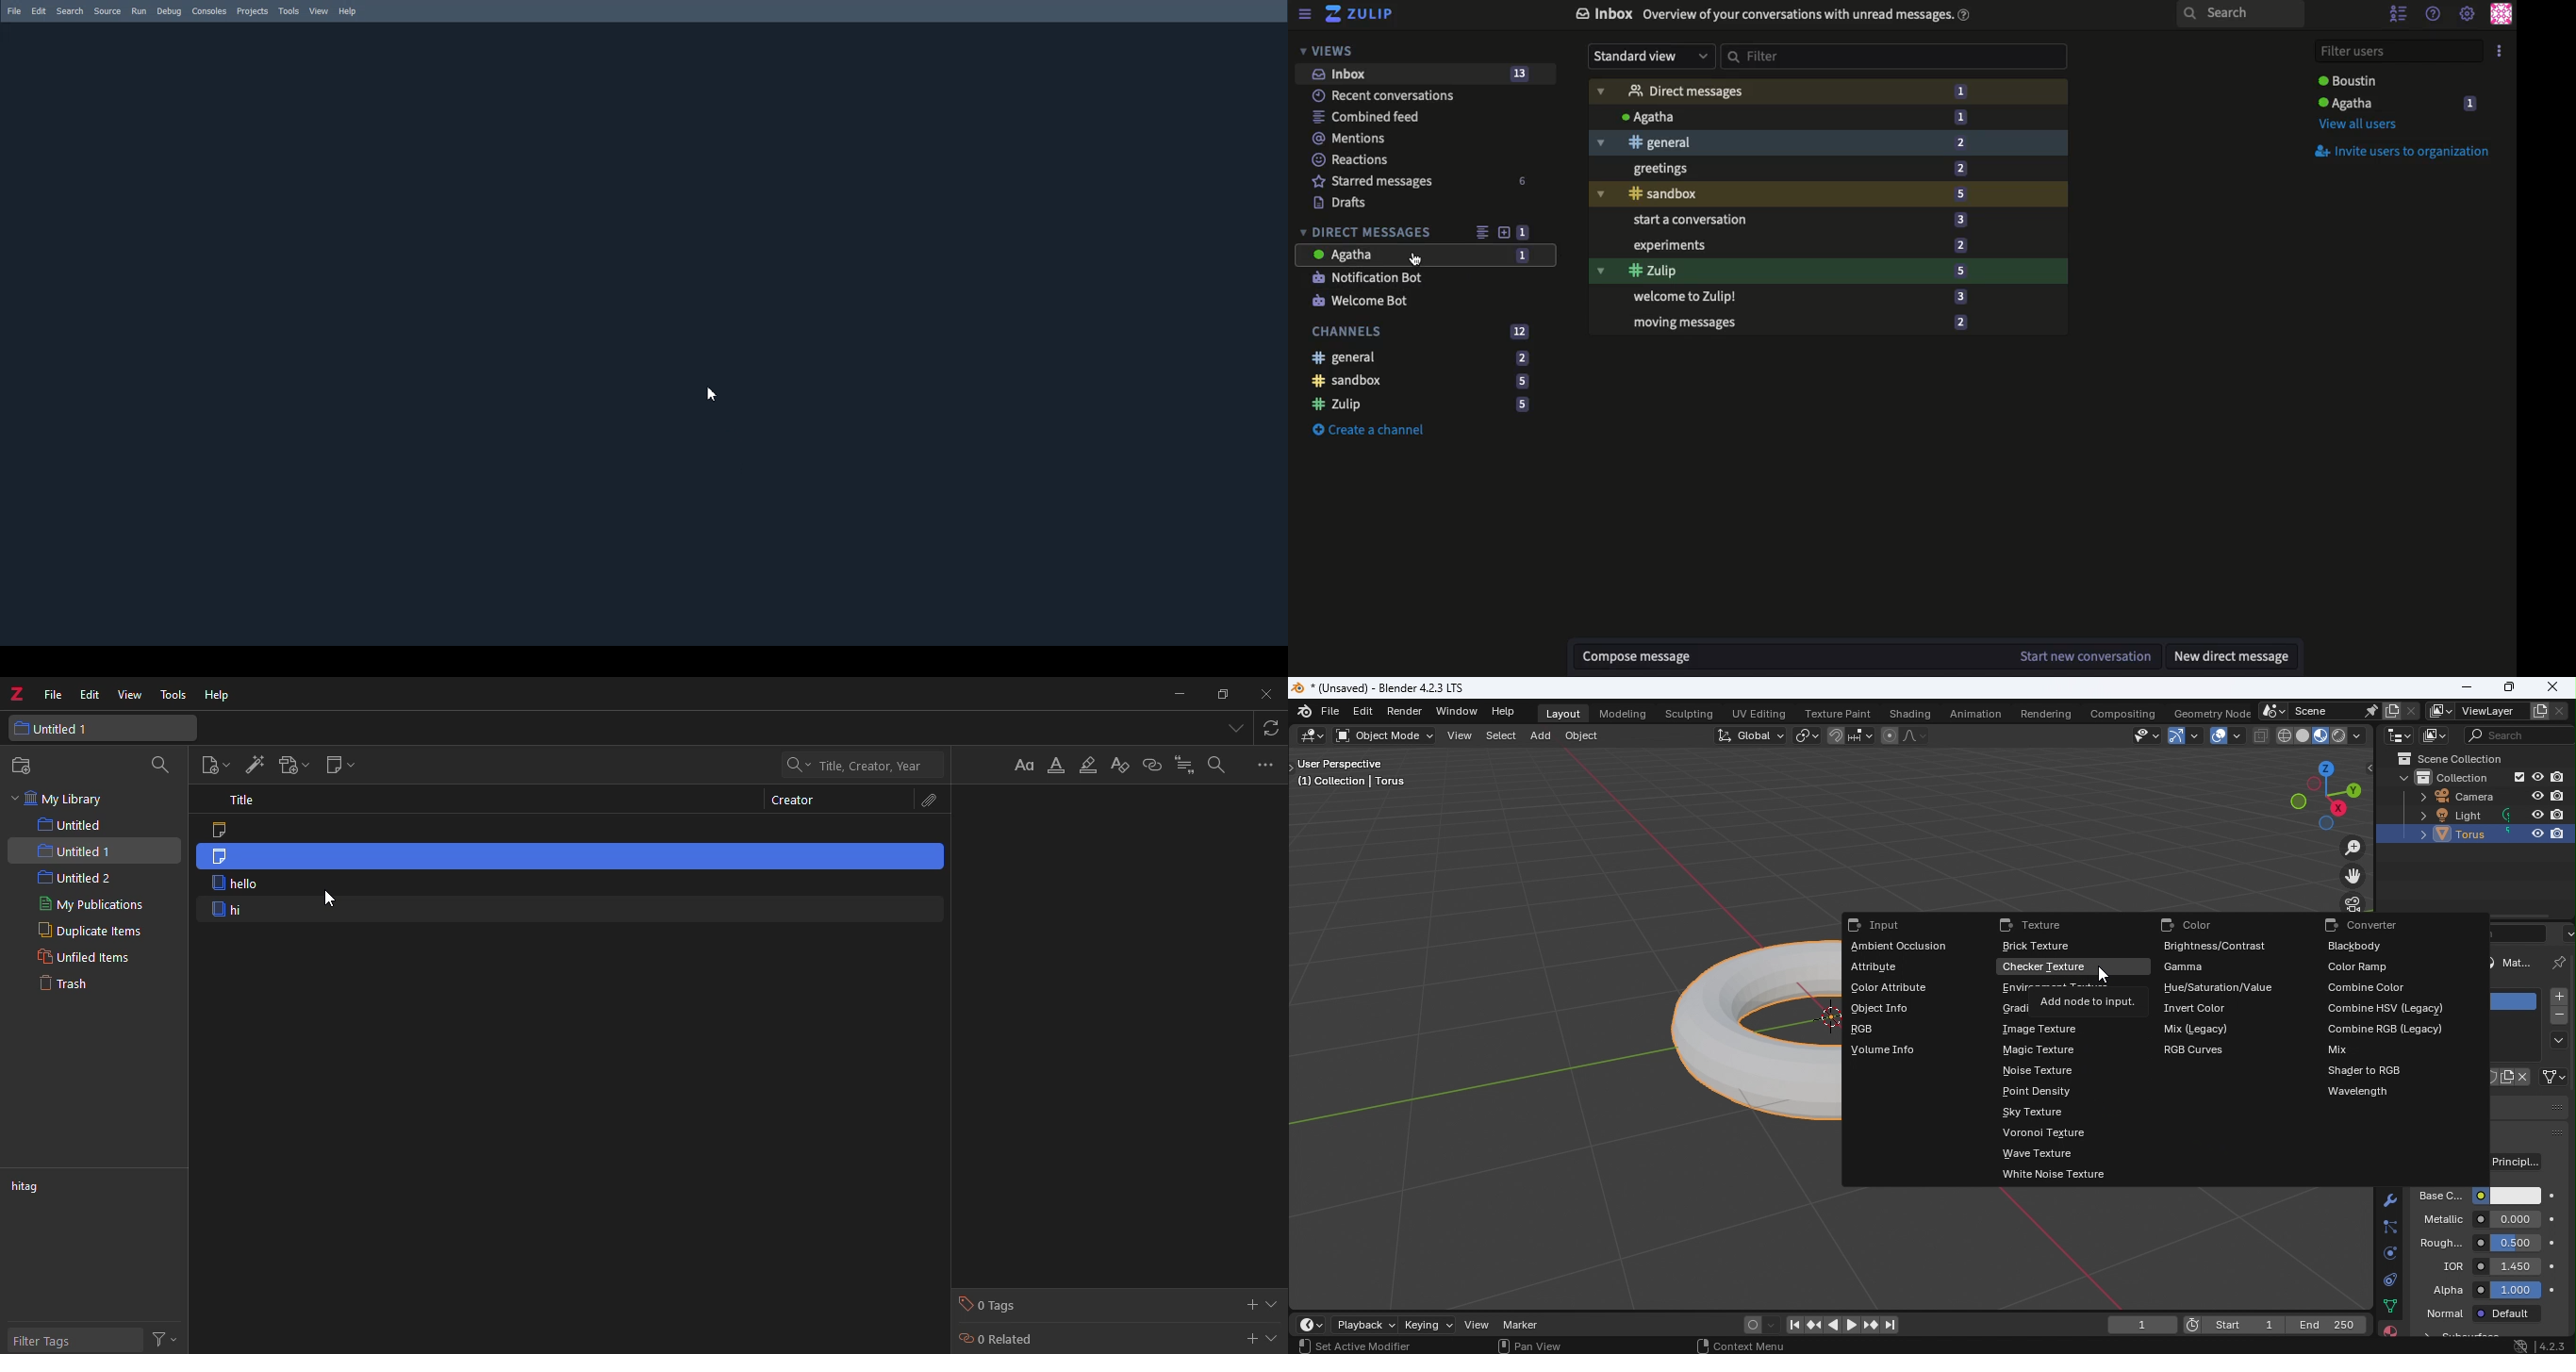 This screenshot has height=1372, width=2576. I want to click on cursor, so click(1415, 260).